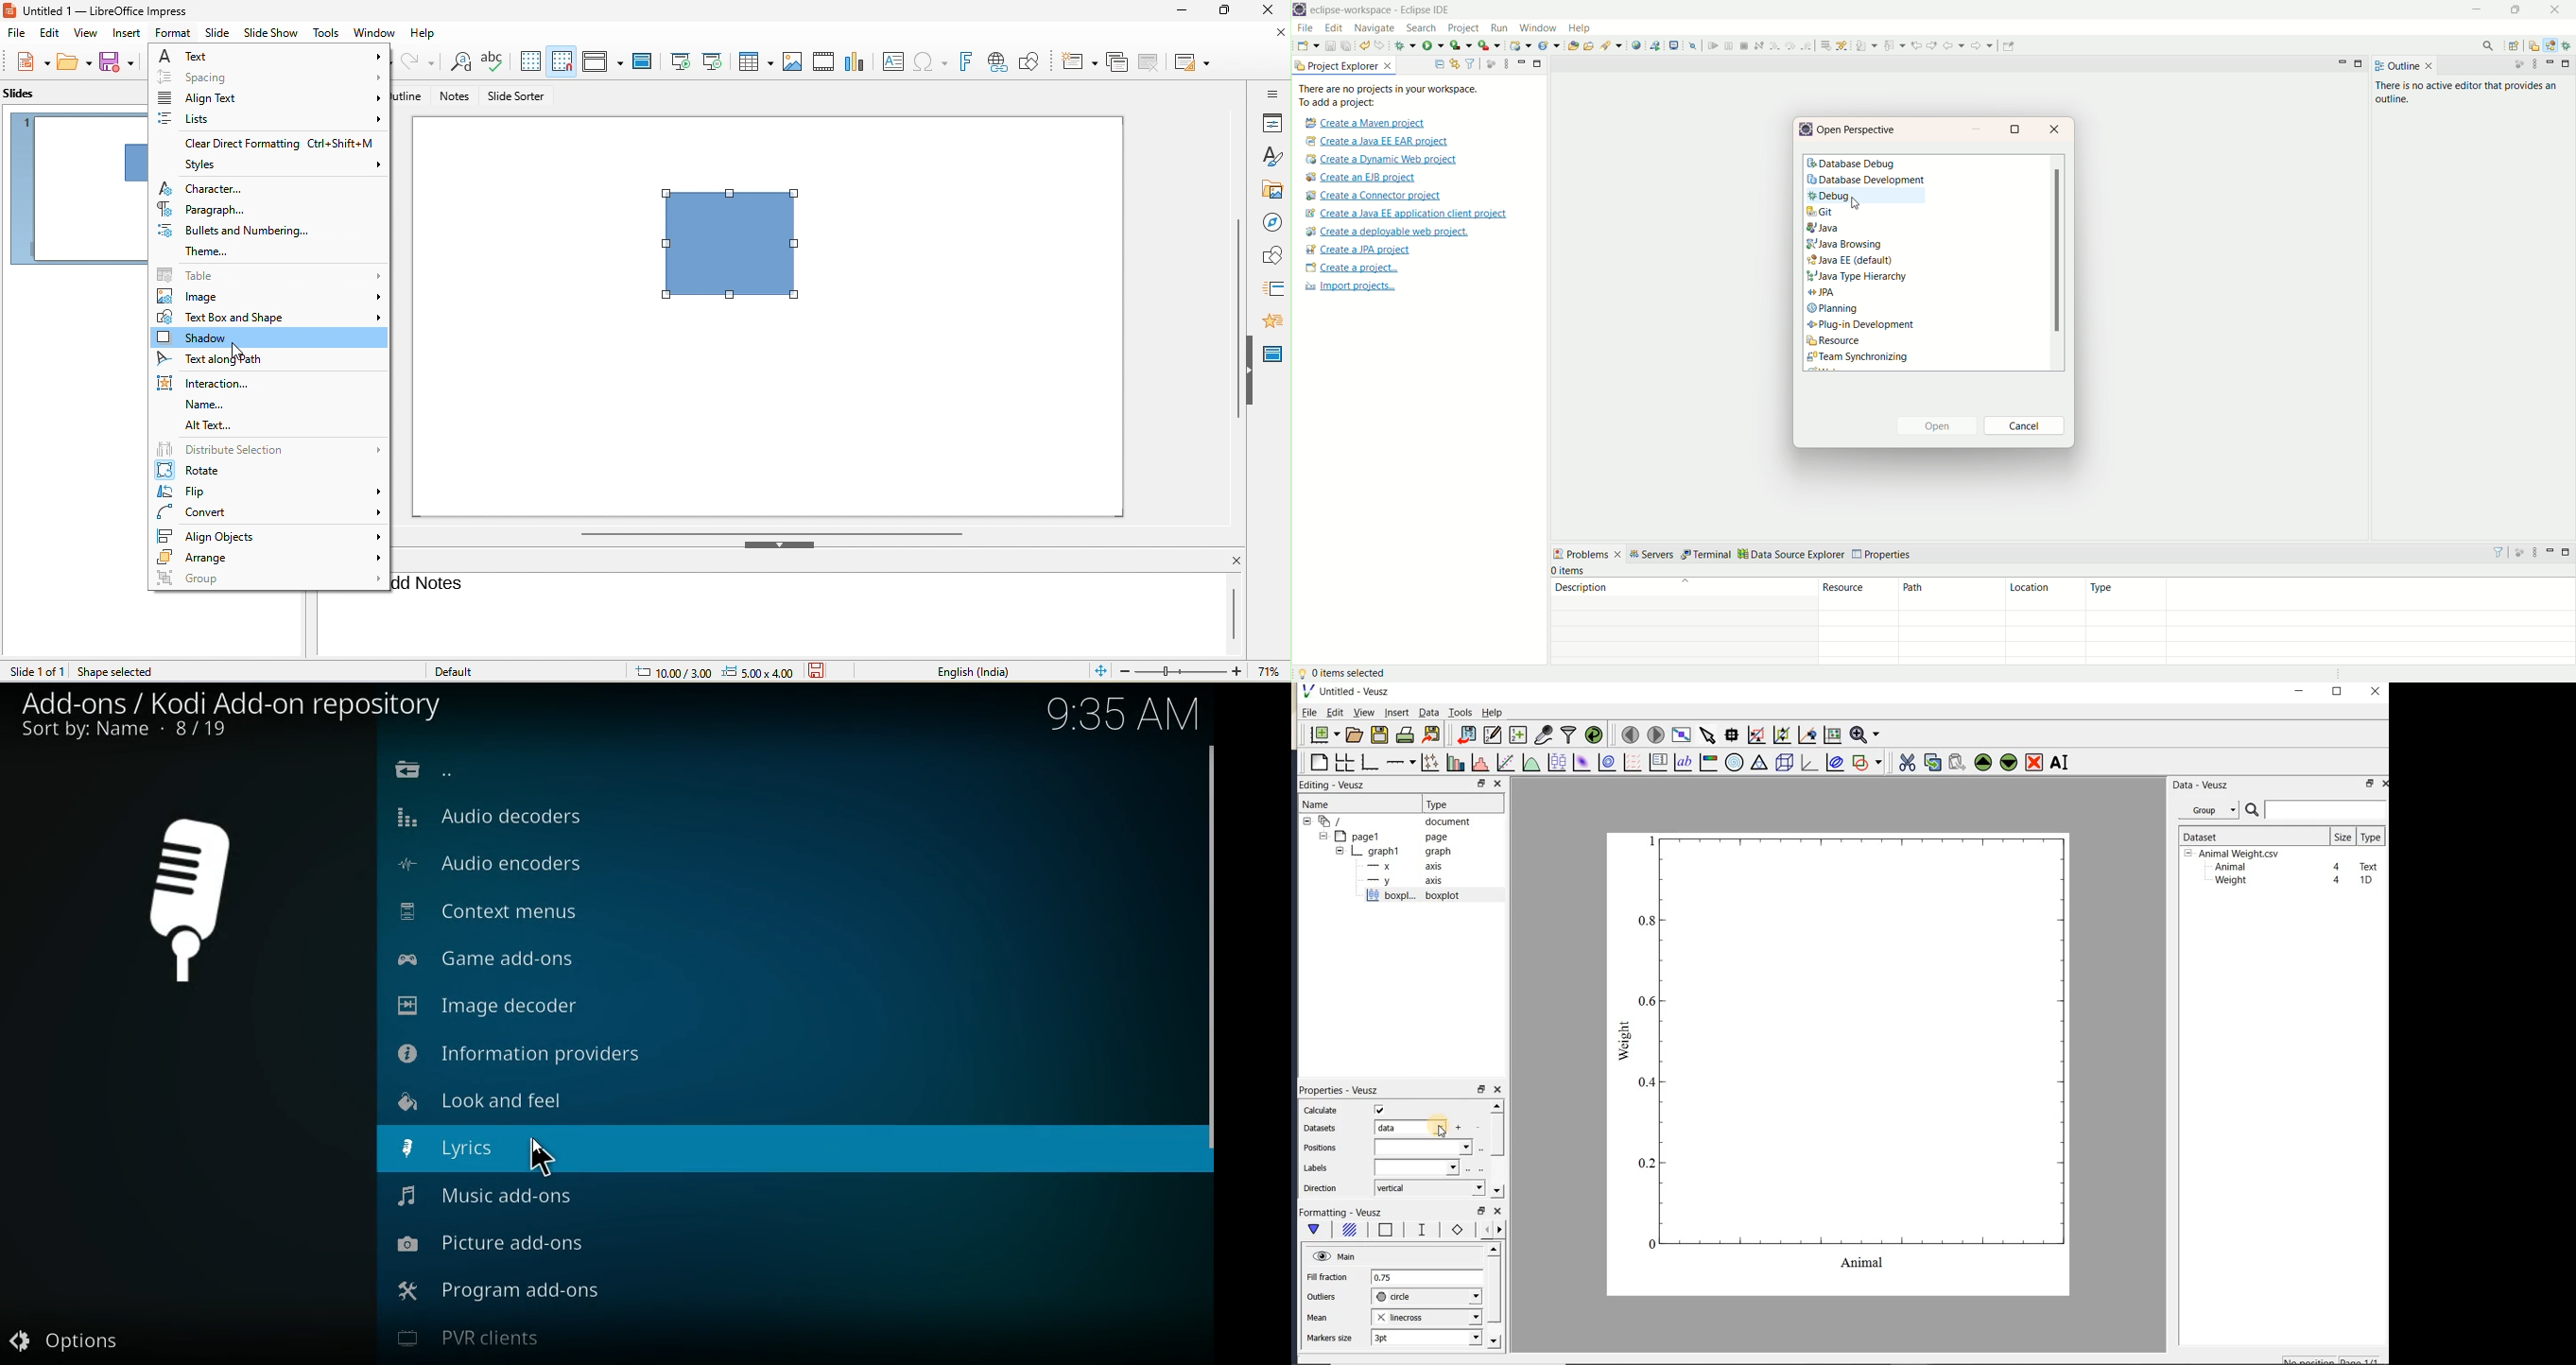 This screenshot has height=1372, width=2576. What do you see at coordinates (1382, 46) in the screenshot?
I see `redo` at bounding box center [1382, 46].